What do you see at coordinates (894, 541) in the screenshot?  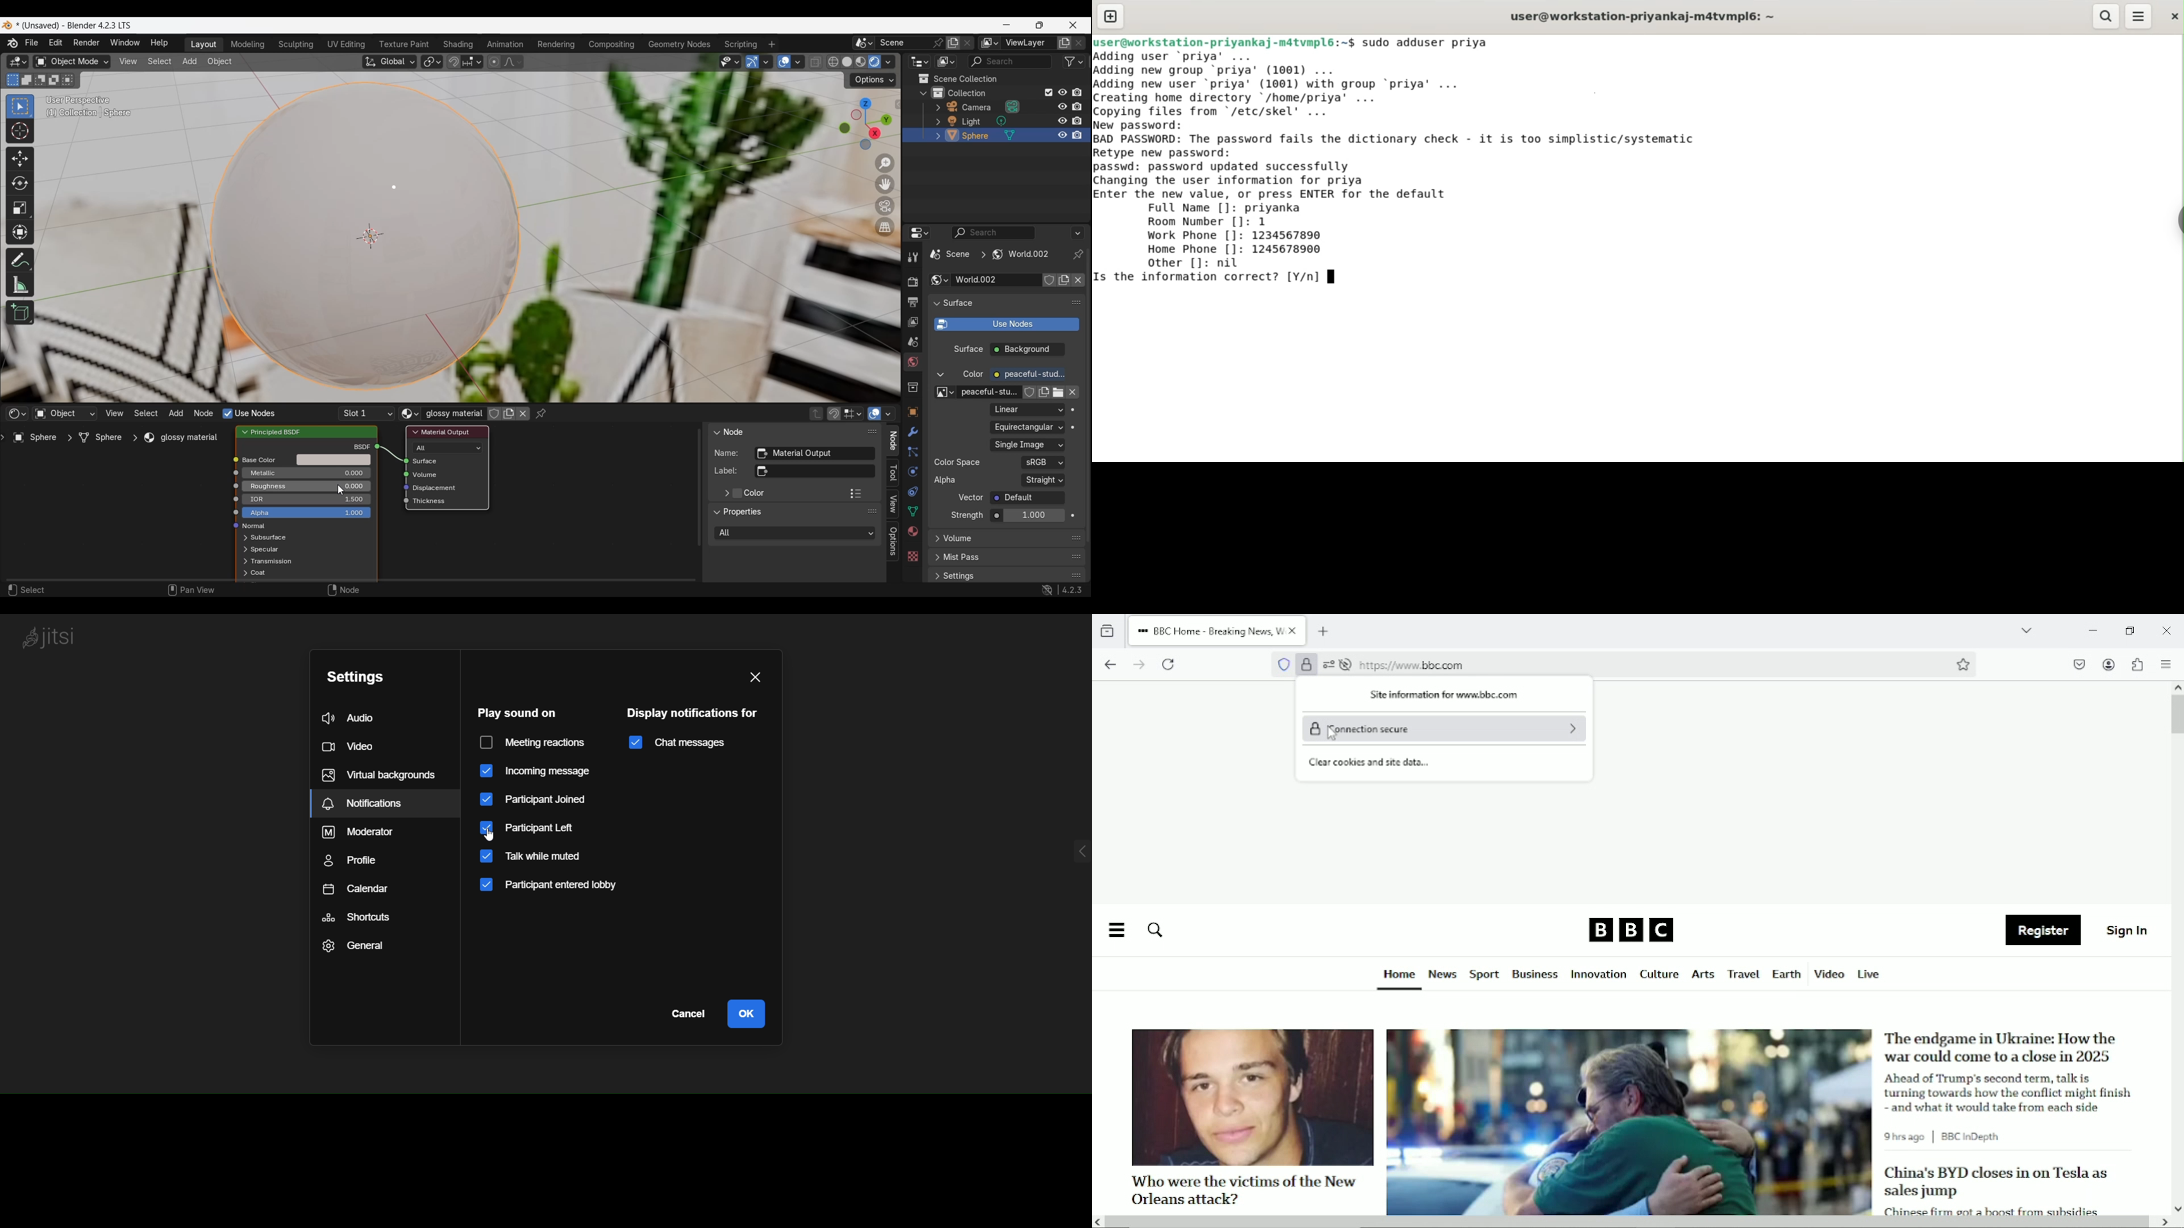 I see `Options panel` at bounding box center [894, 541].